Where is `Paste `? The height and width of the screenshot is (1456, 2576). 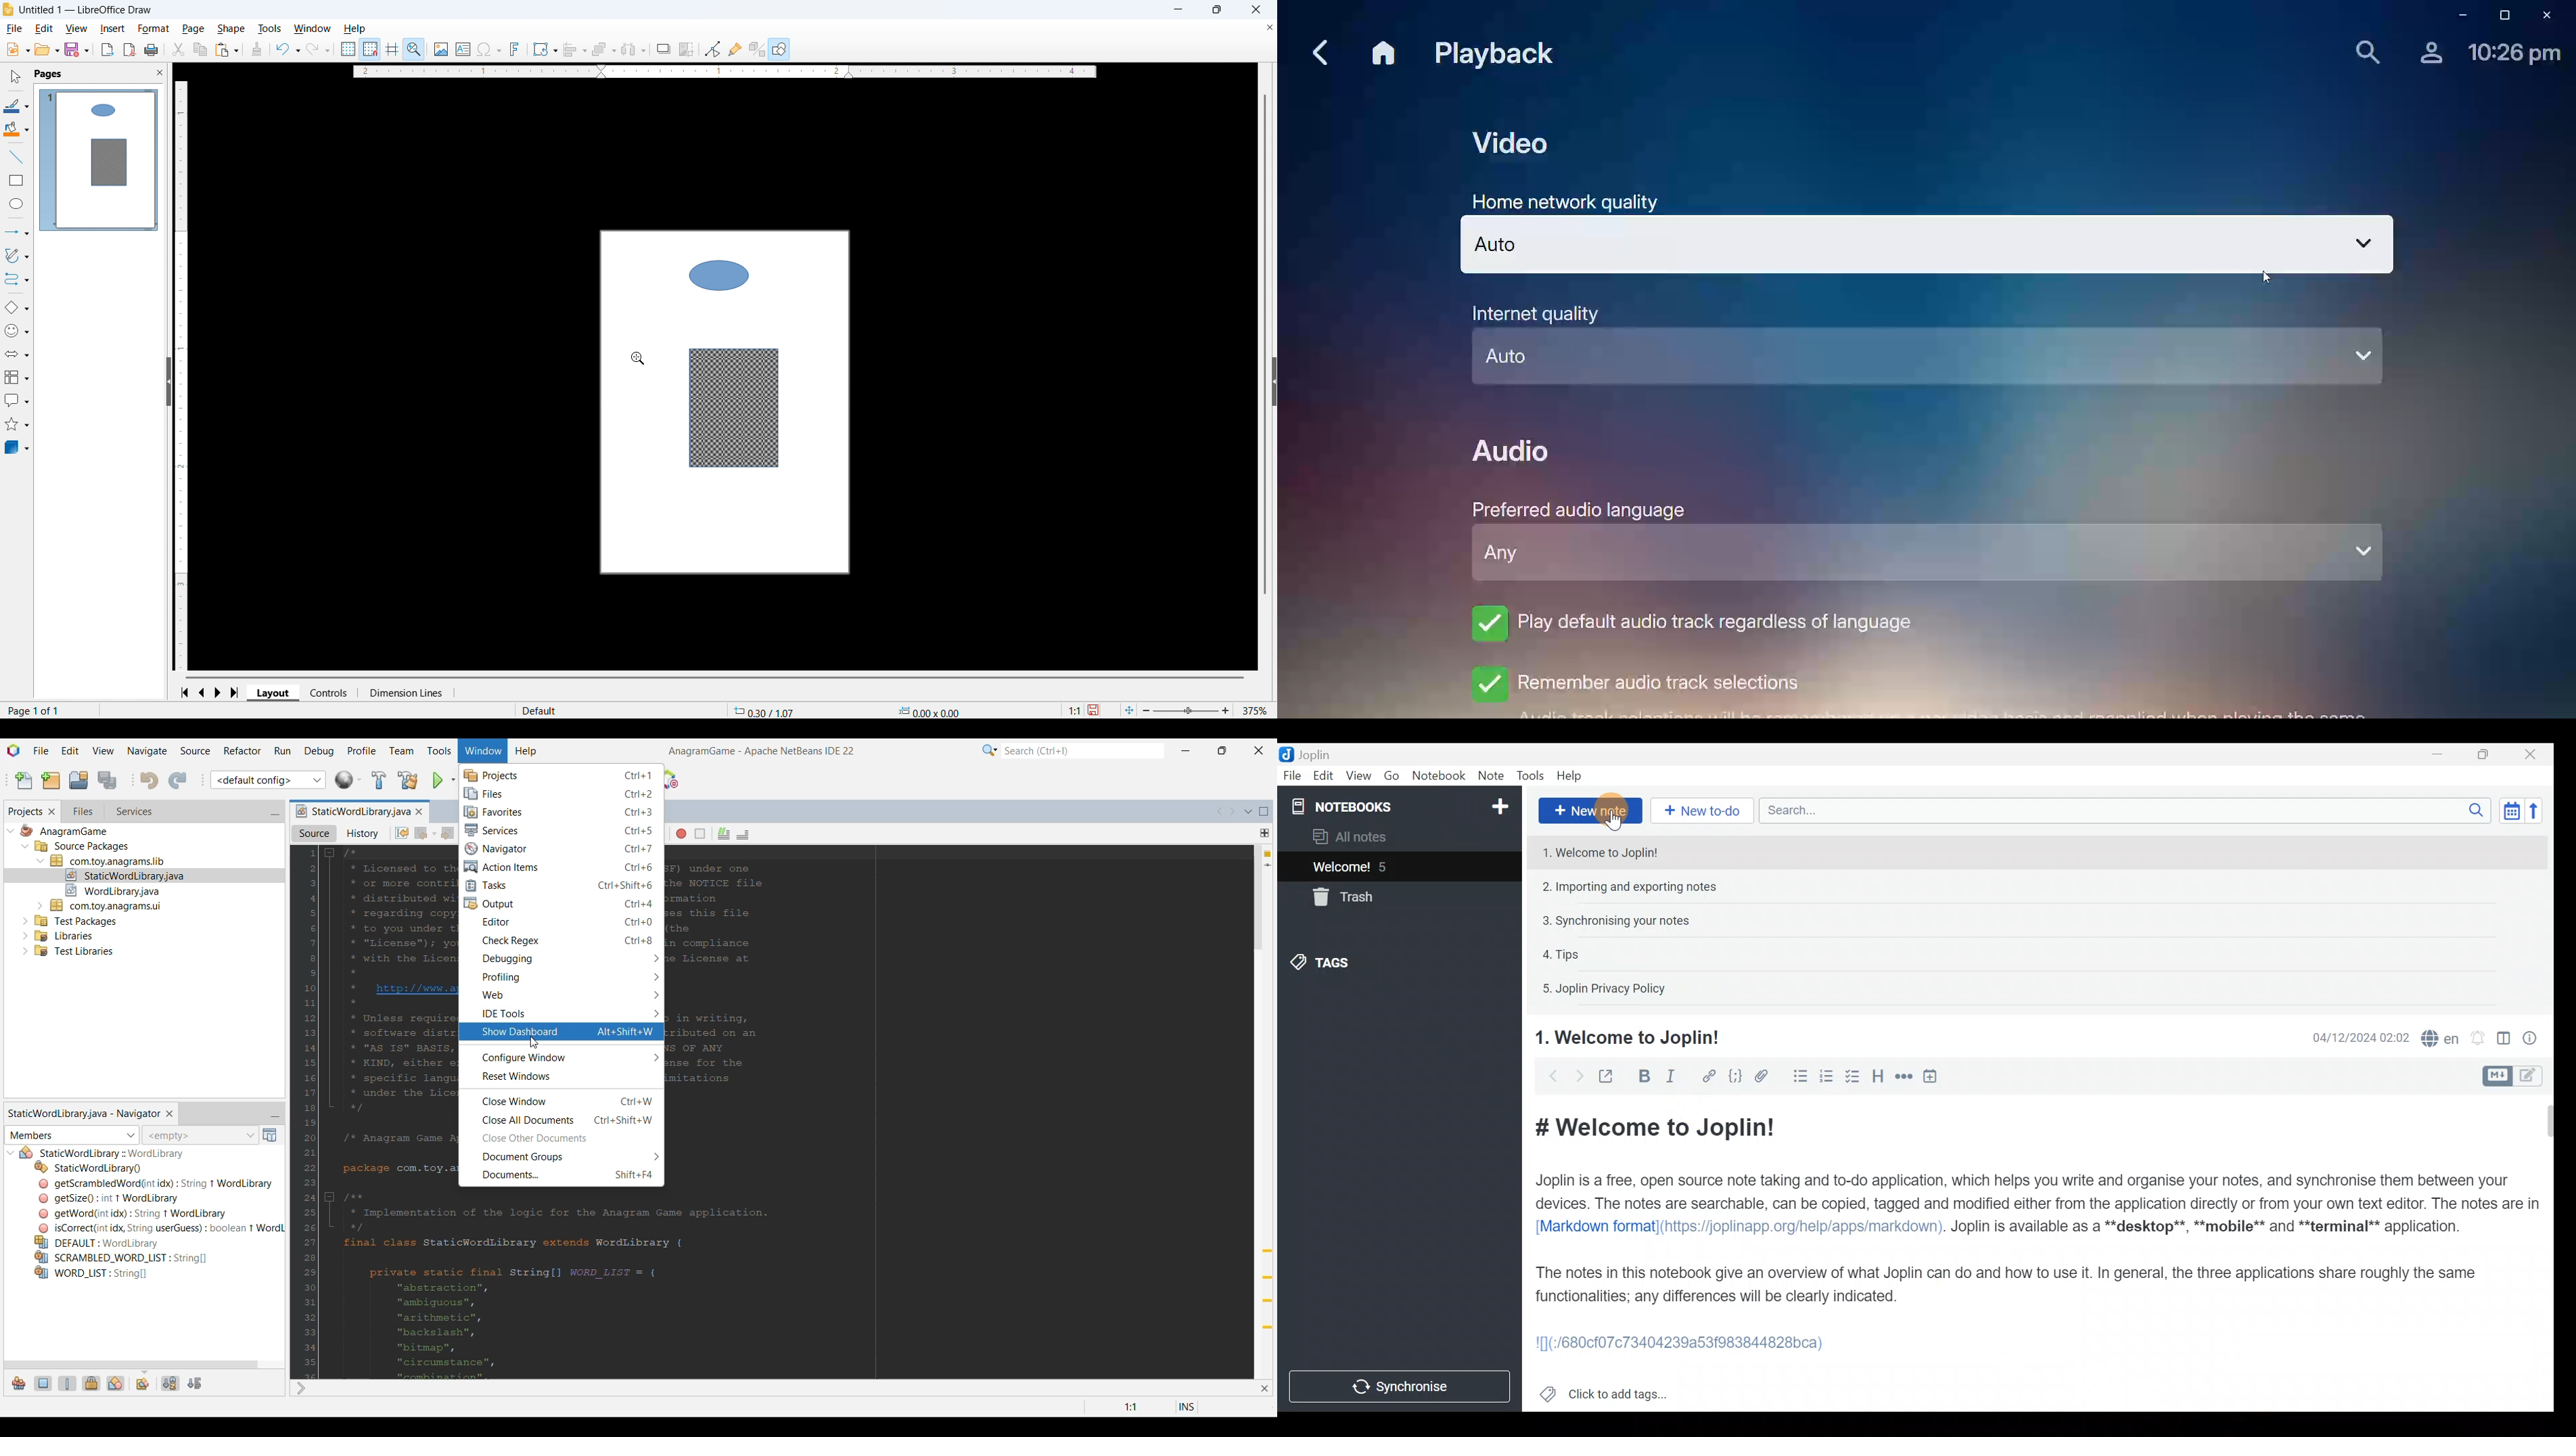
Paste  is located at coordinates (227, 49).